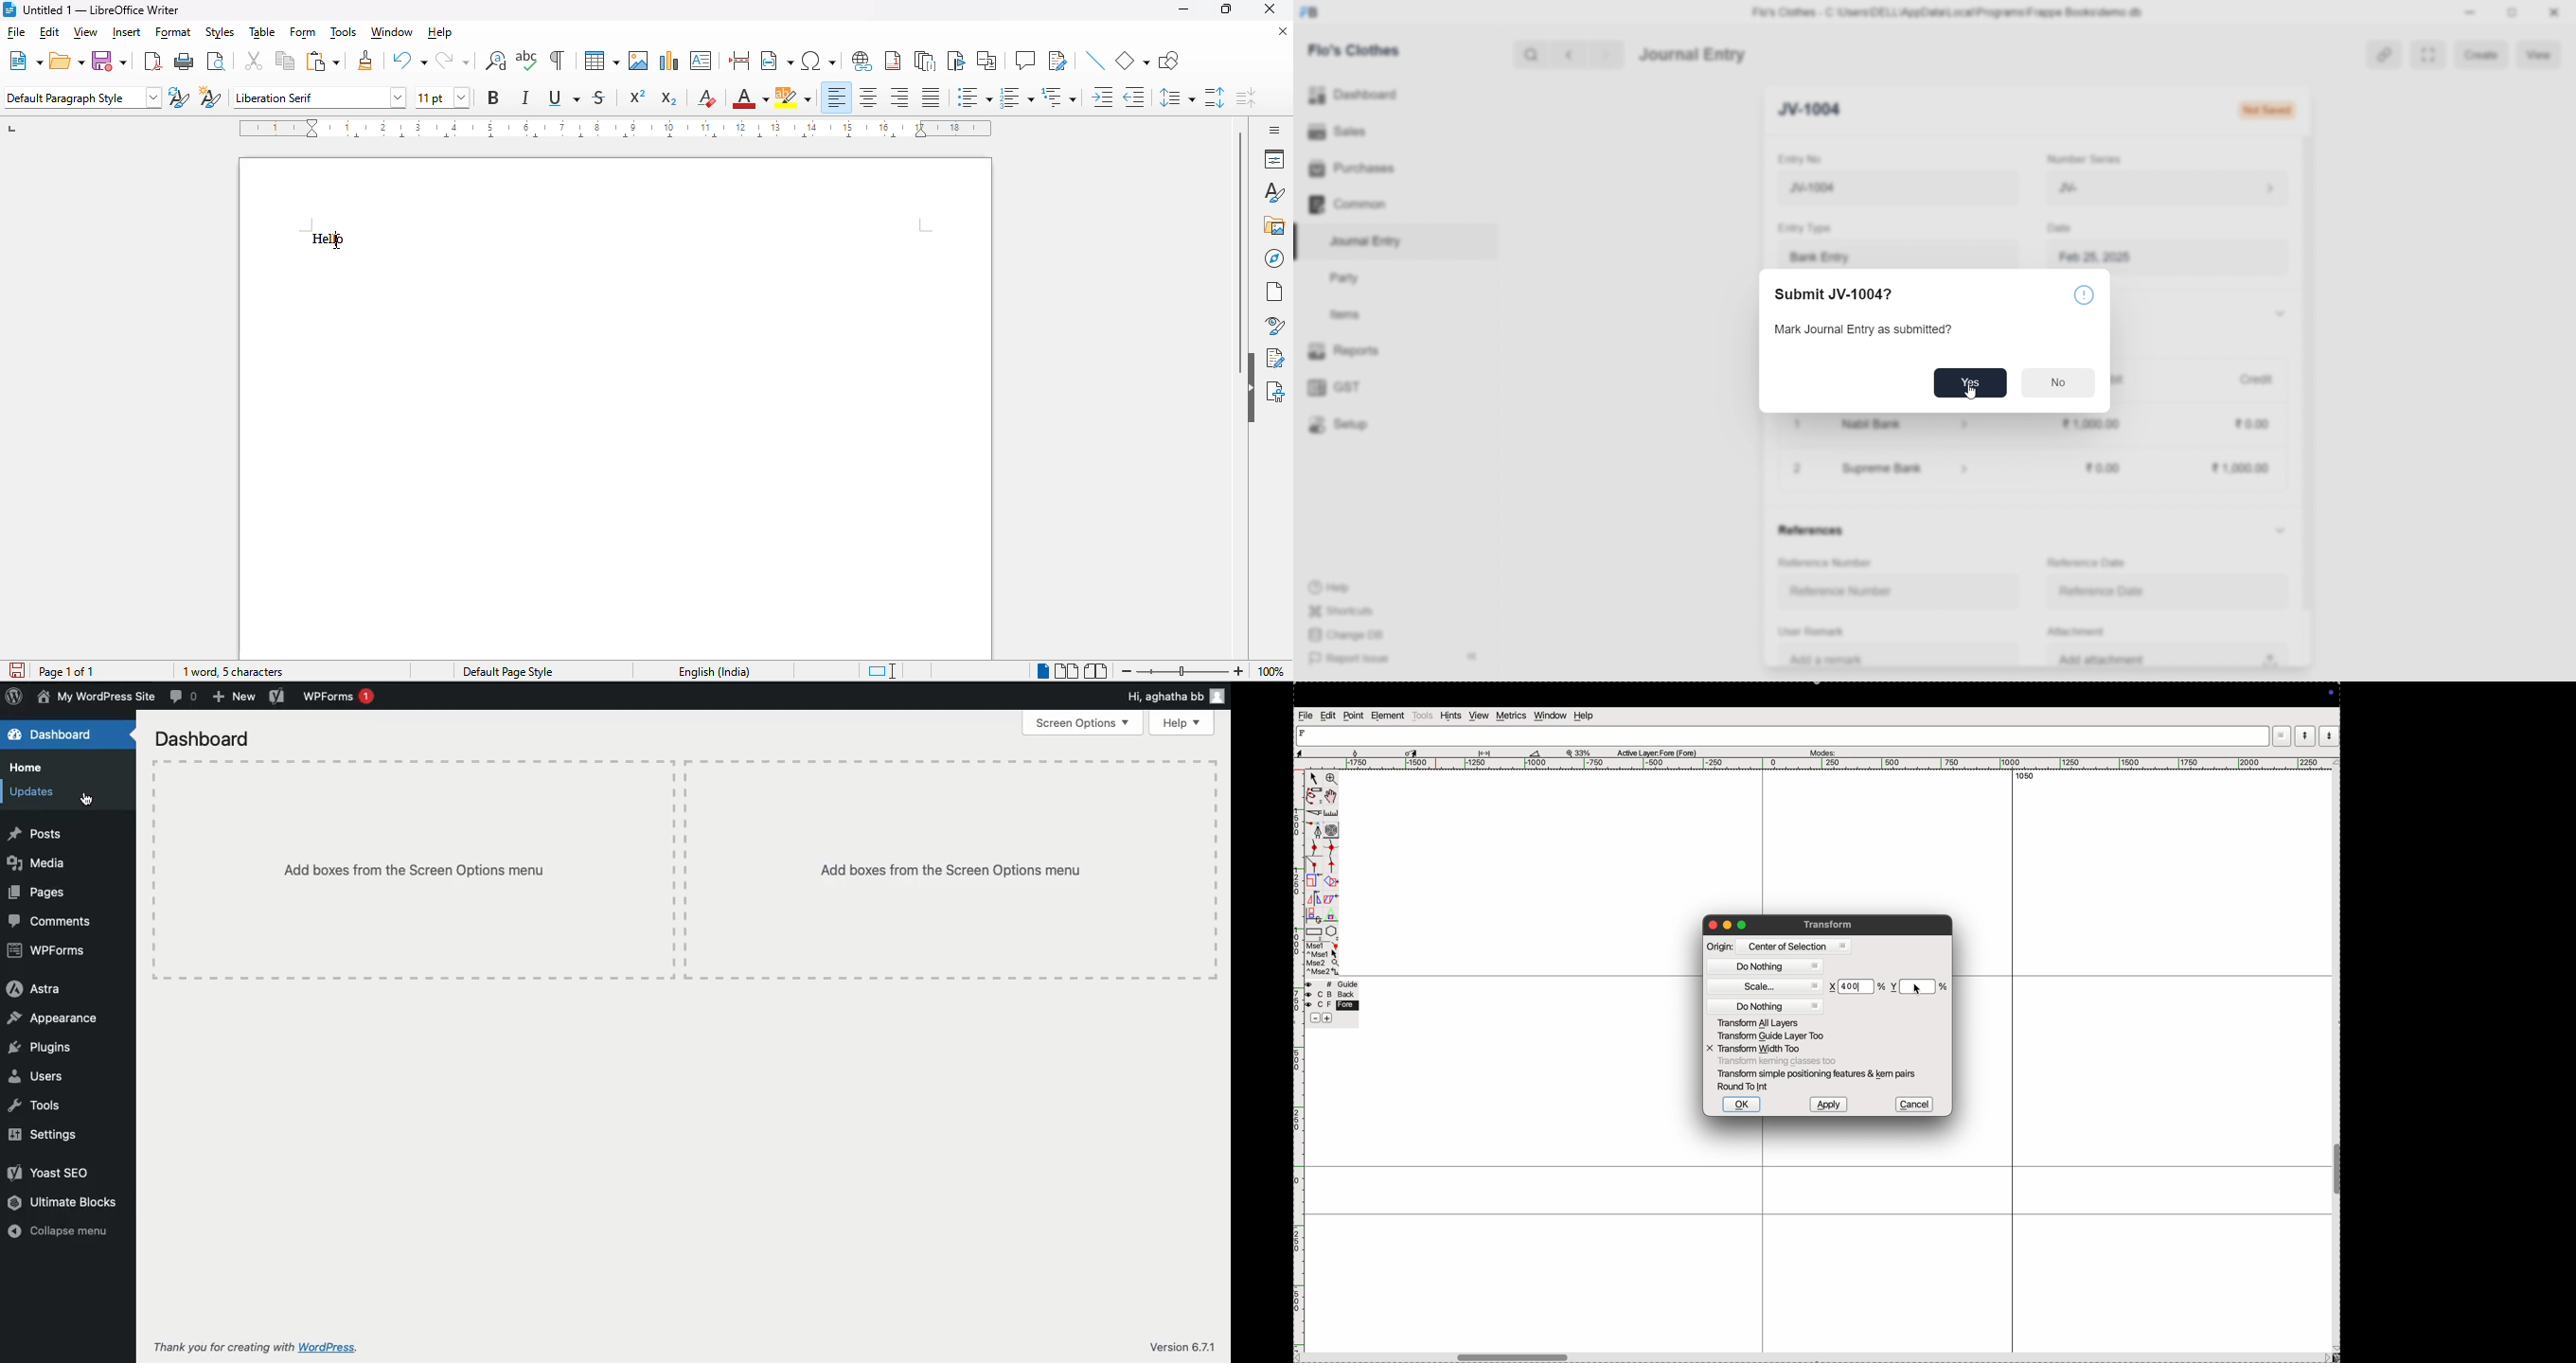 This screenshot has width=2576, height=1372. I want to click on point curve, so click(1315, 848).